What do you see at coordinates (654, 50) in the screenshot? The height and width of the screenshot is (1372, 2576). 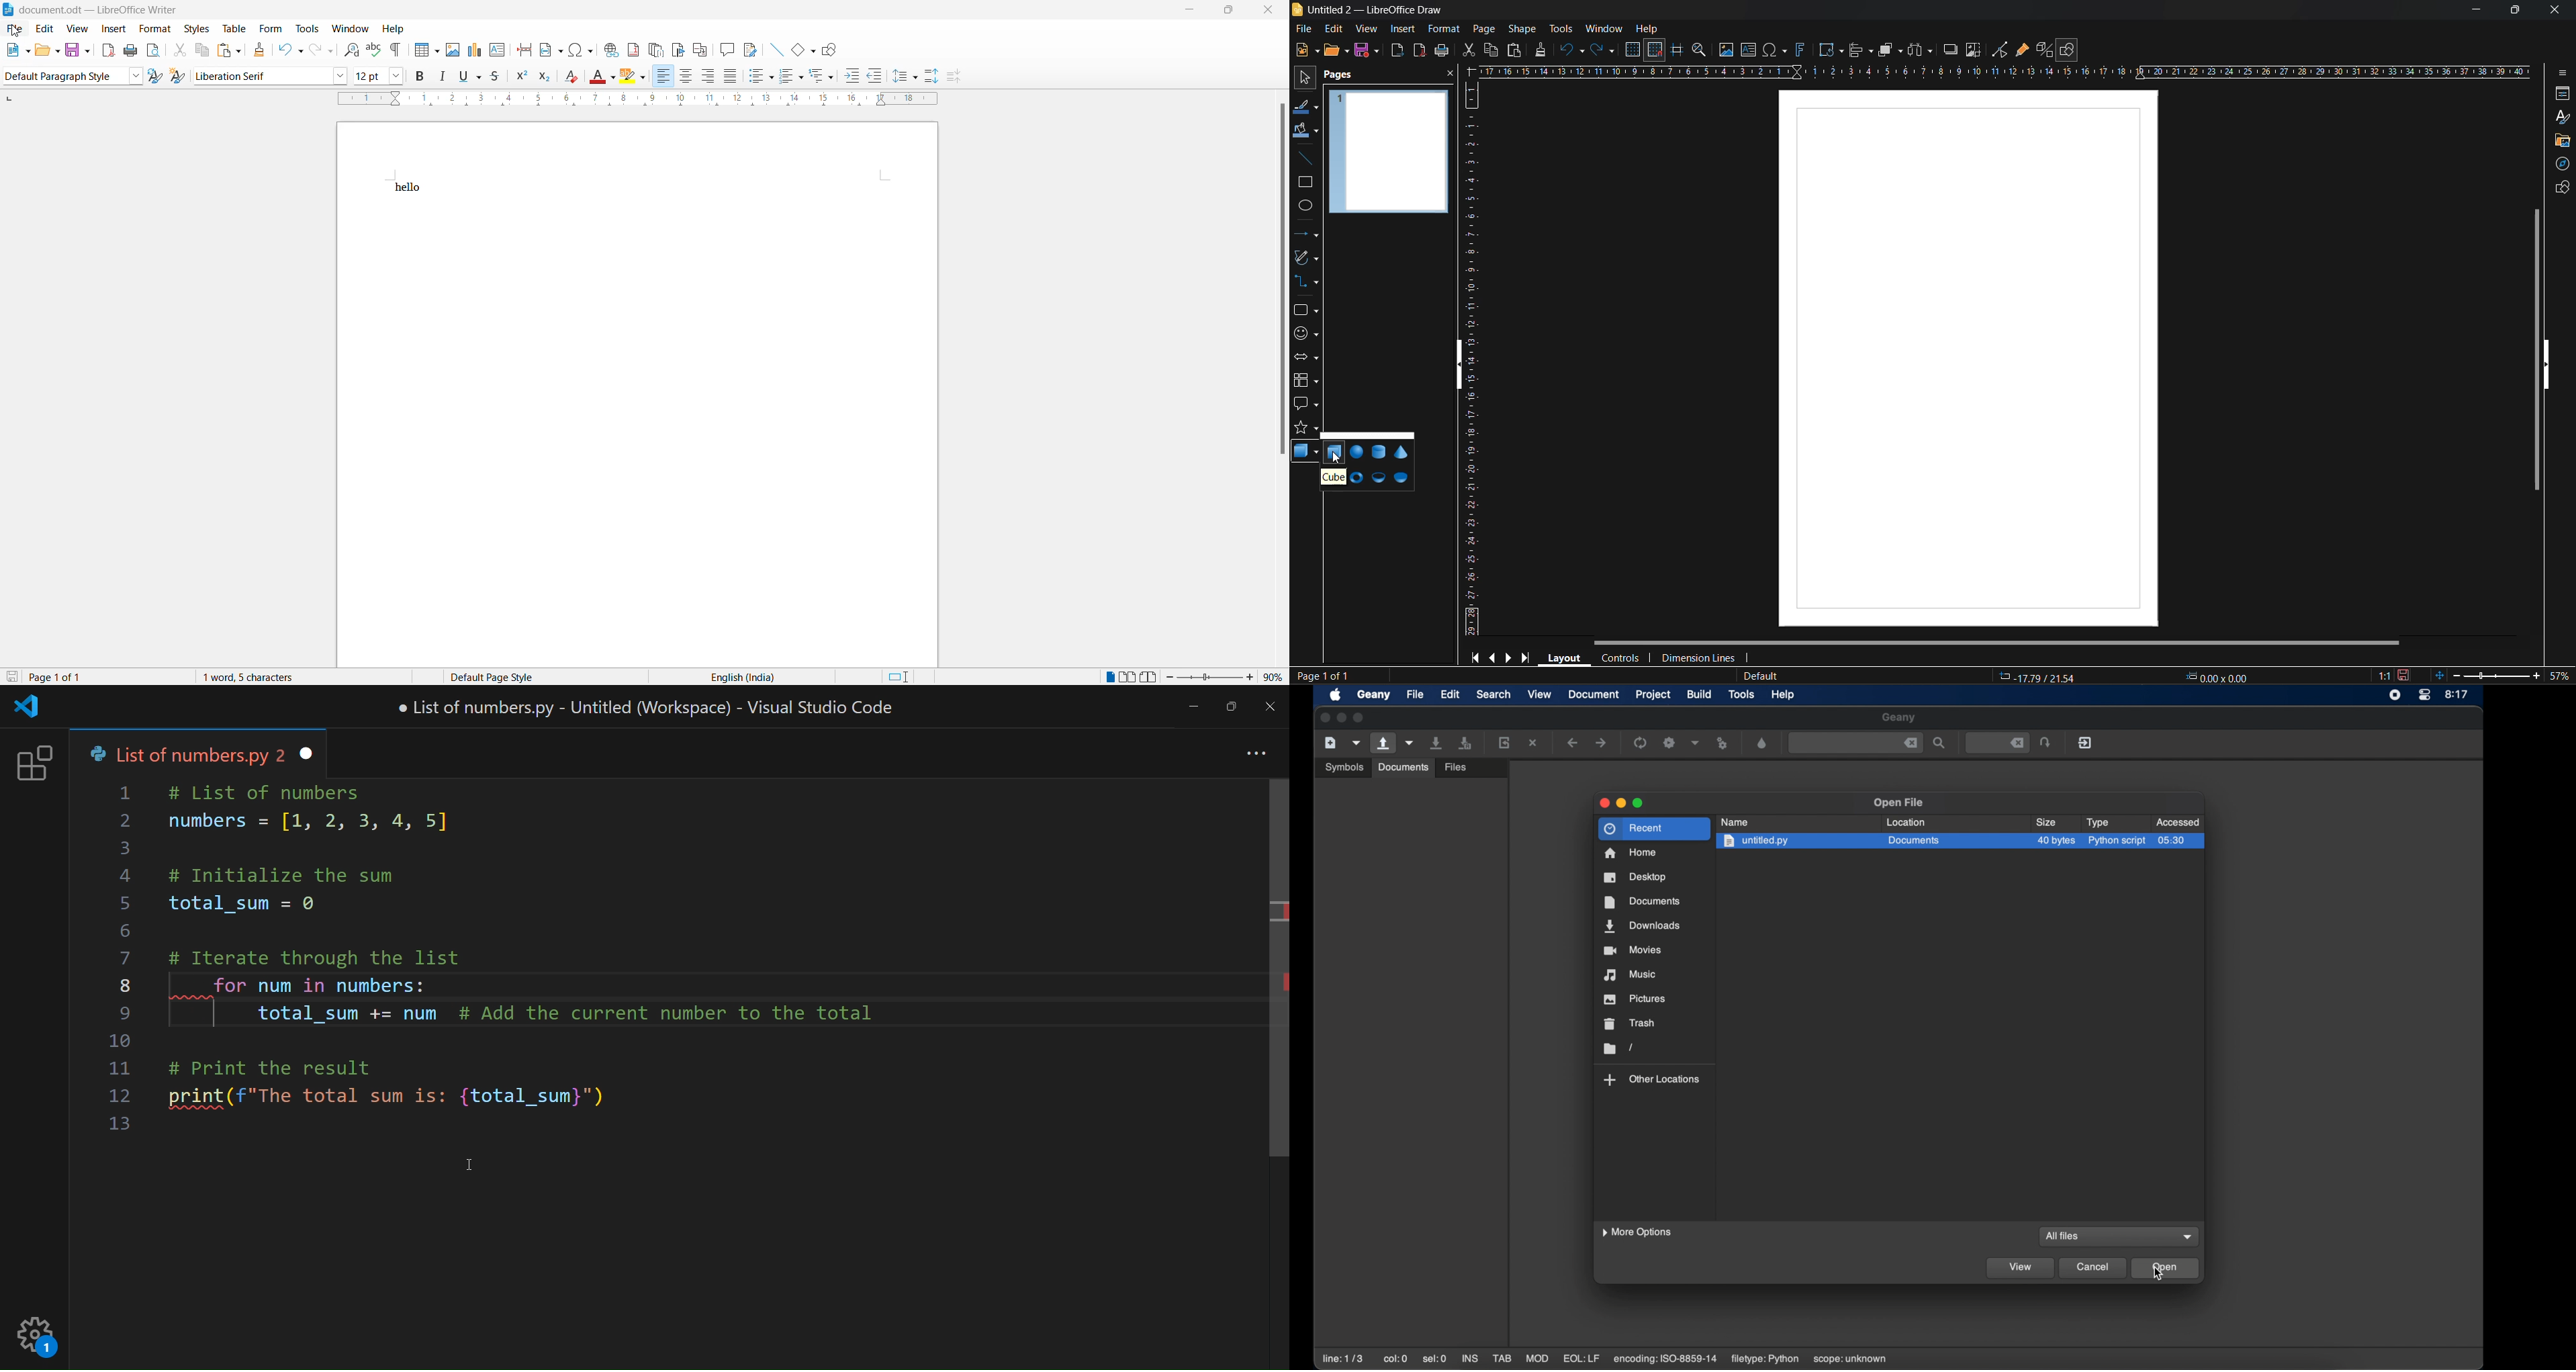 I see `insert endnote` at bounding box center [654, 50].